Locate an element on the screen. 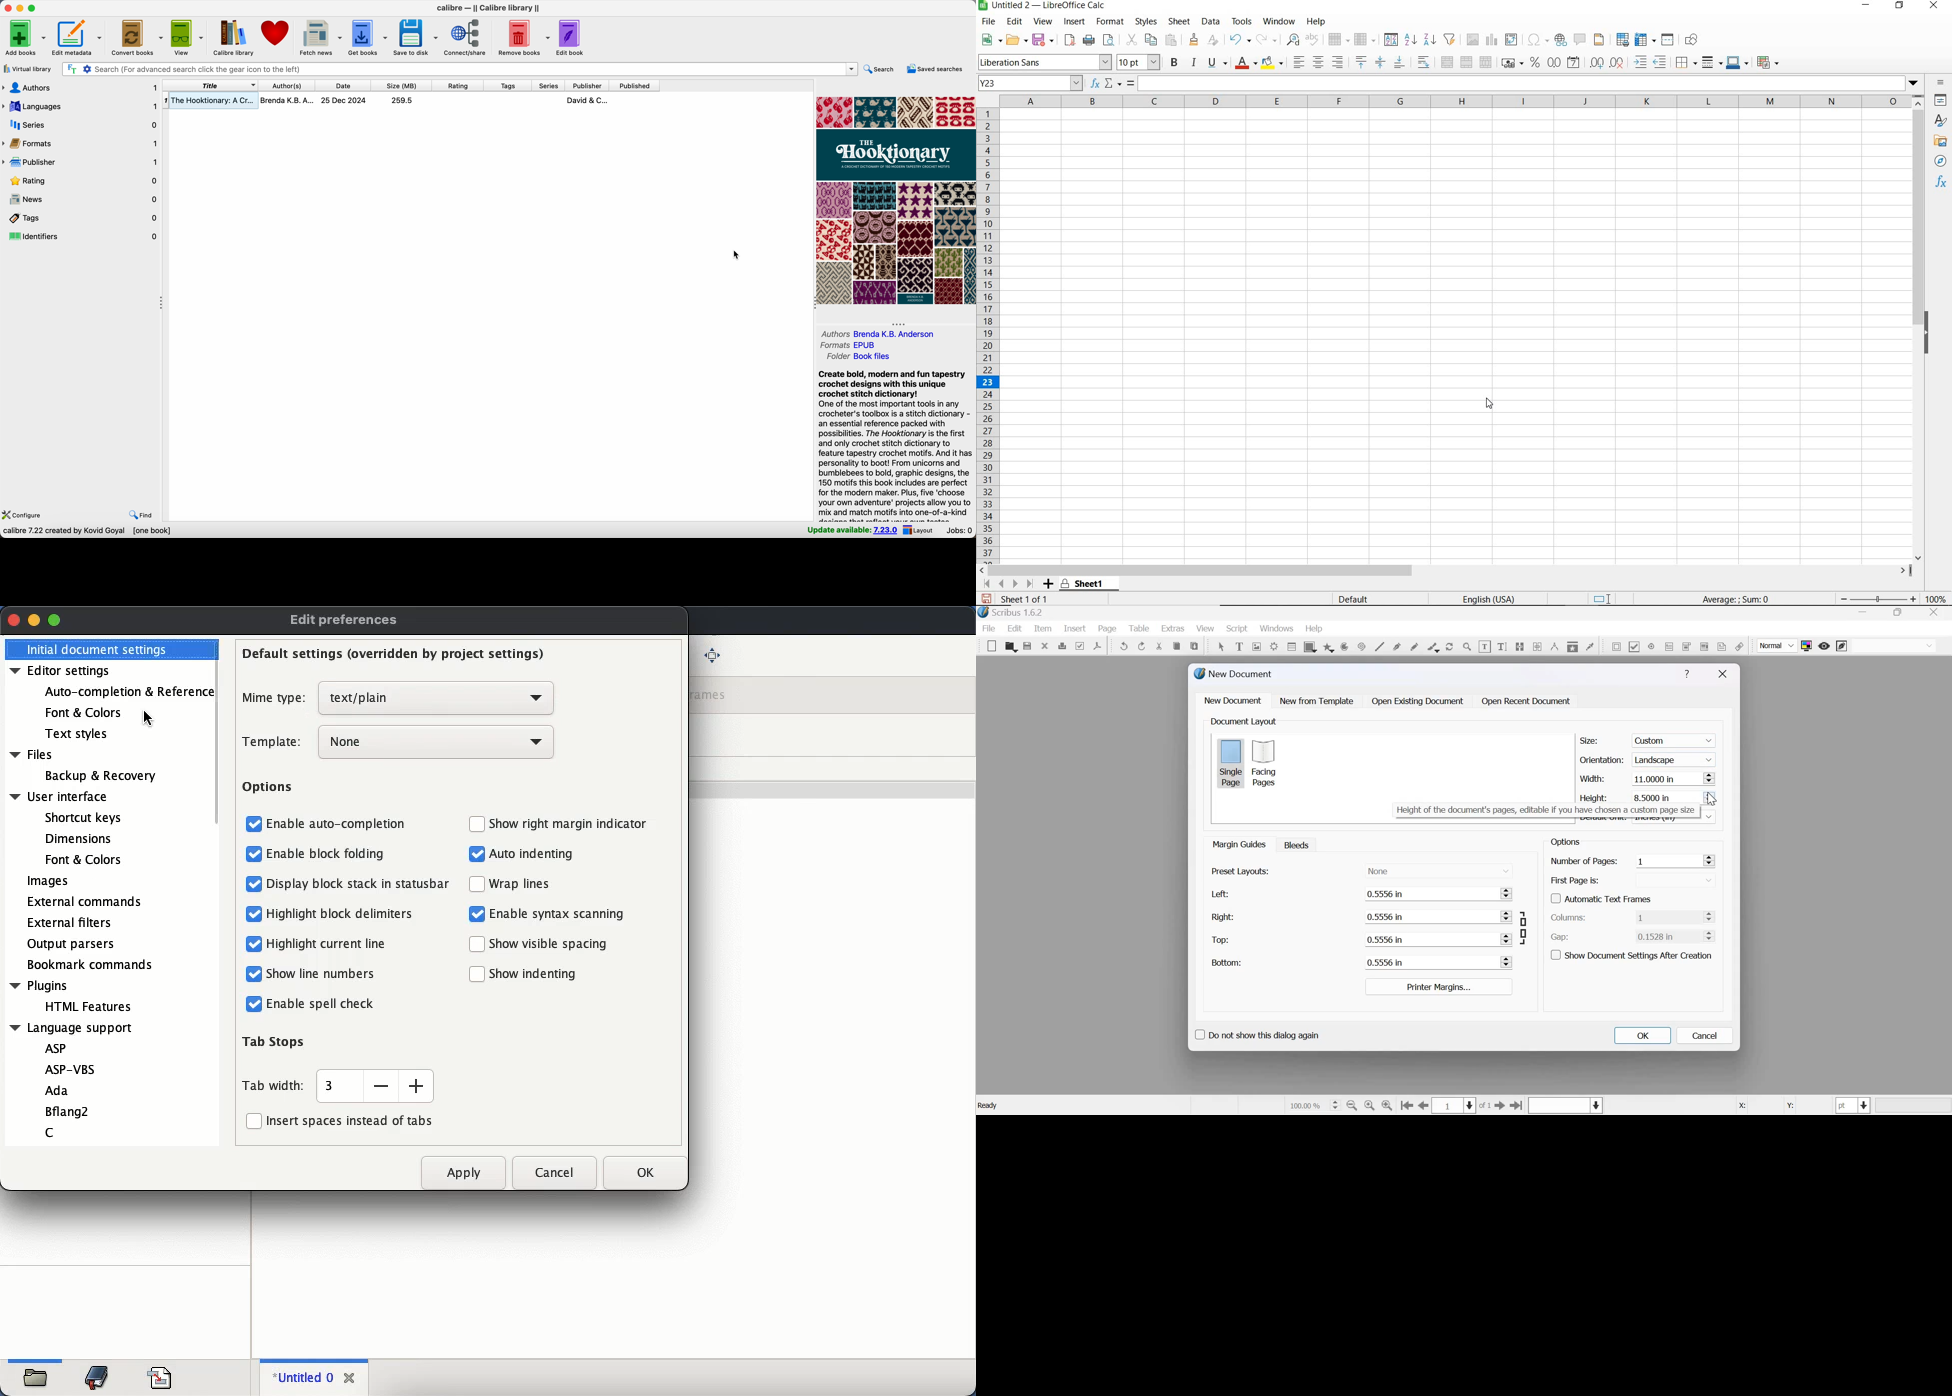 This screenshot has width=1960, height=1400. Bottom: is located at coordinates (1226, 962).